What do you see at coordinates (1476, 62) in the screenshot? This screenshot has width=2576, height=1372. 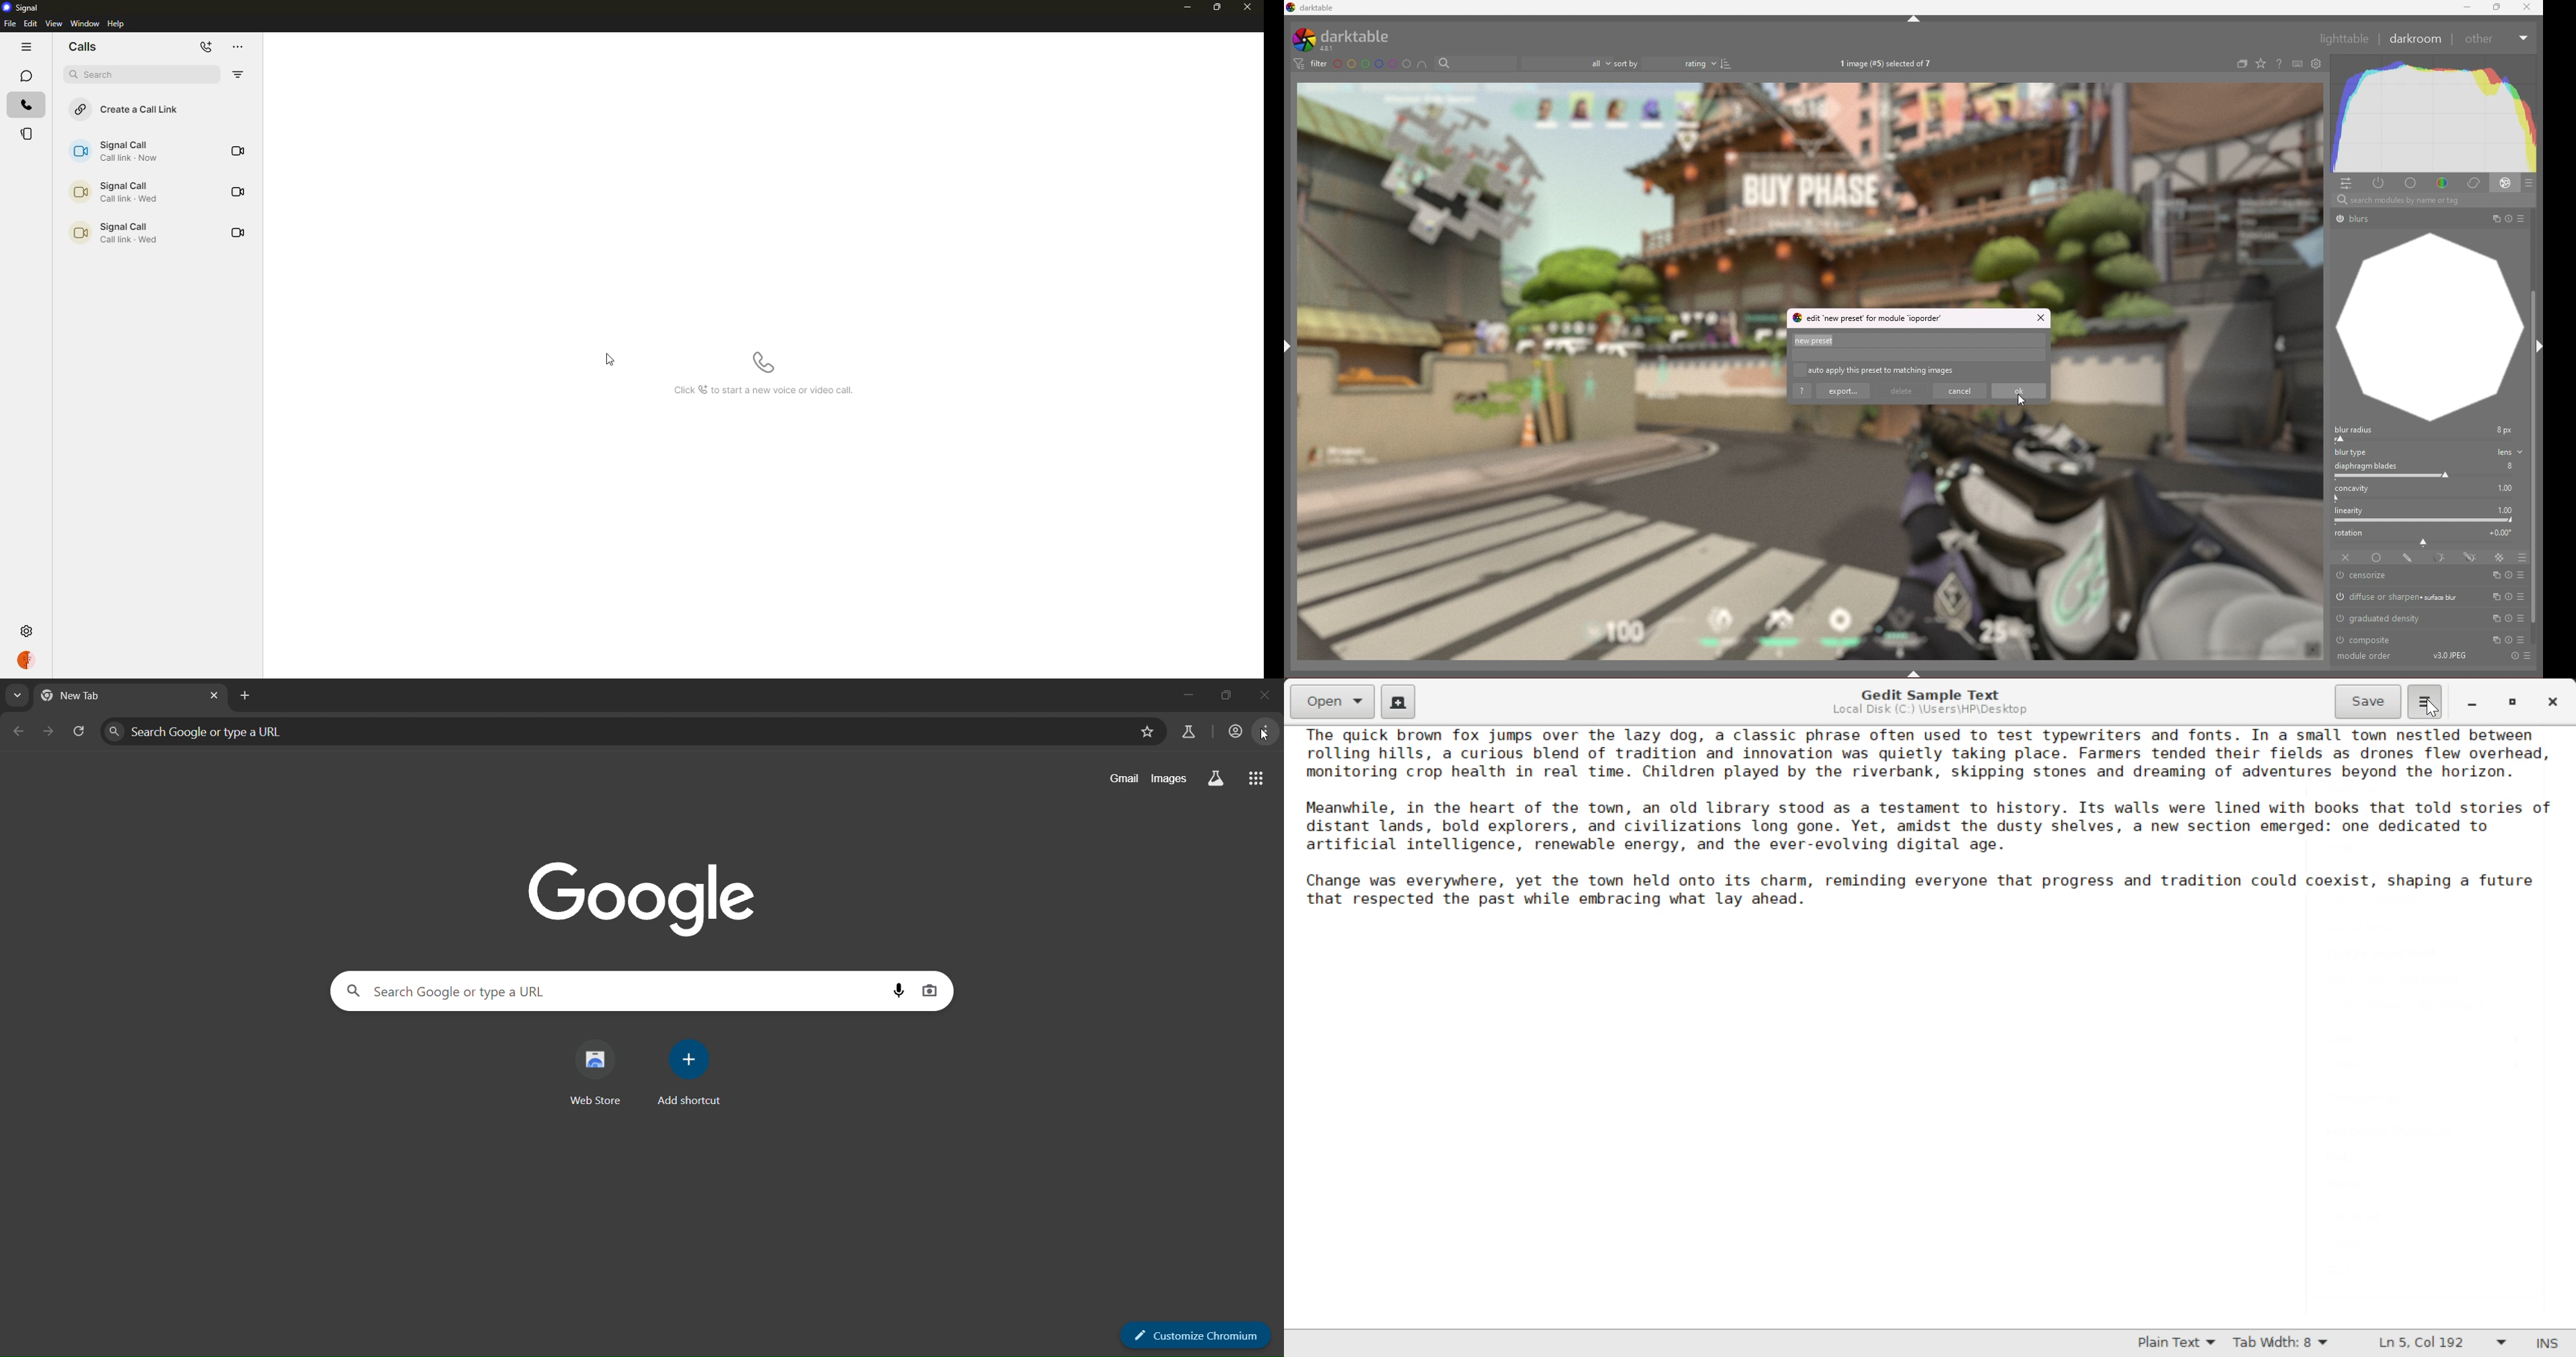 I see `filter by text` at bounding box center [1476, 62].